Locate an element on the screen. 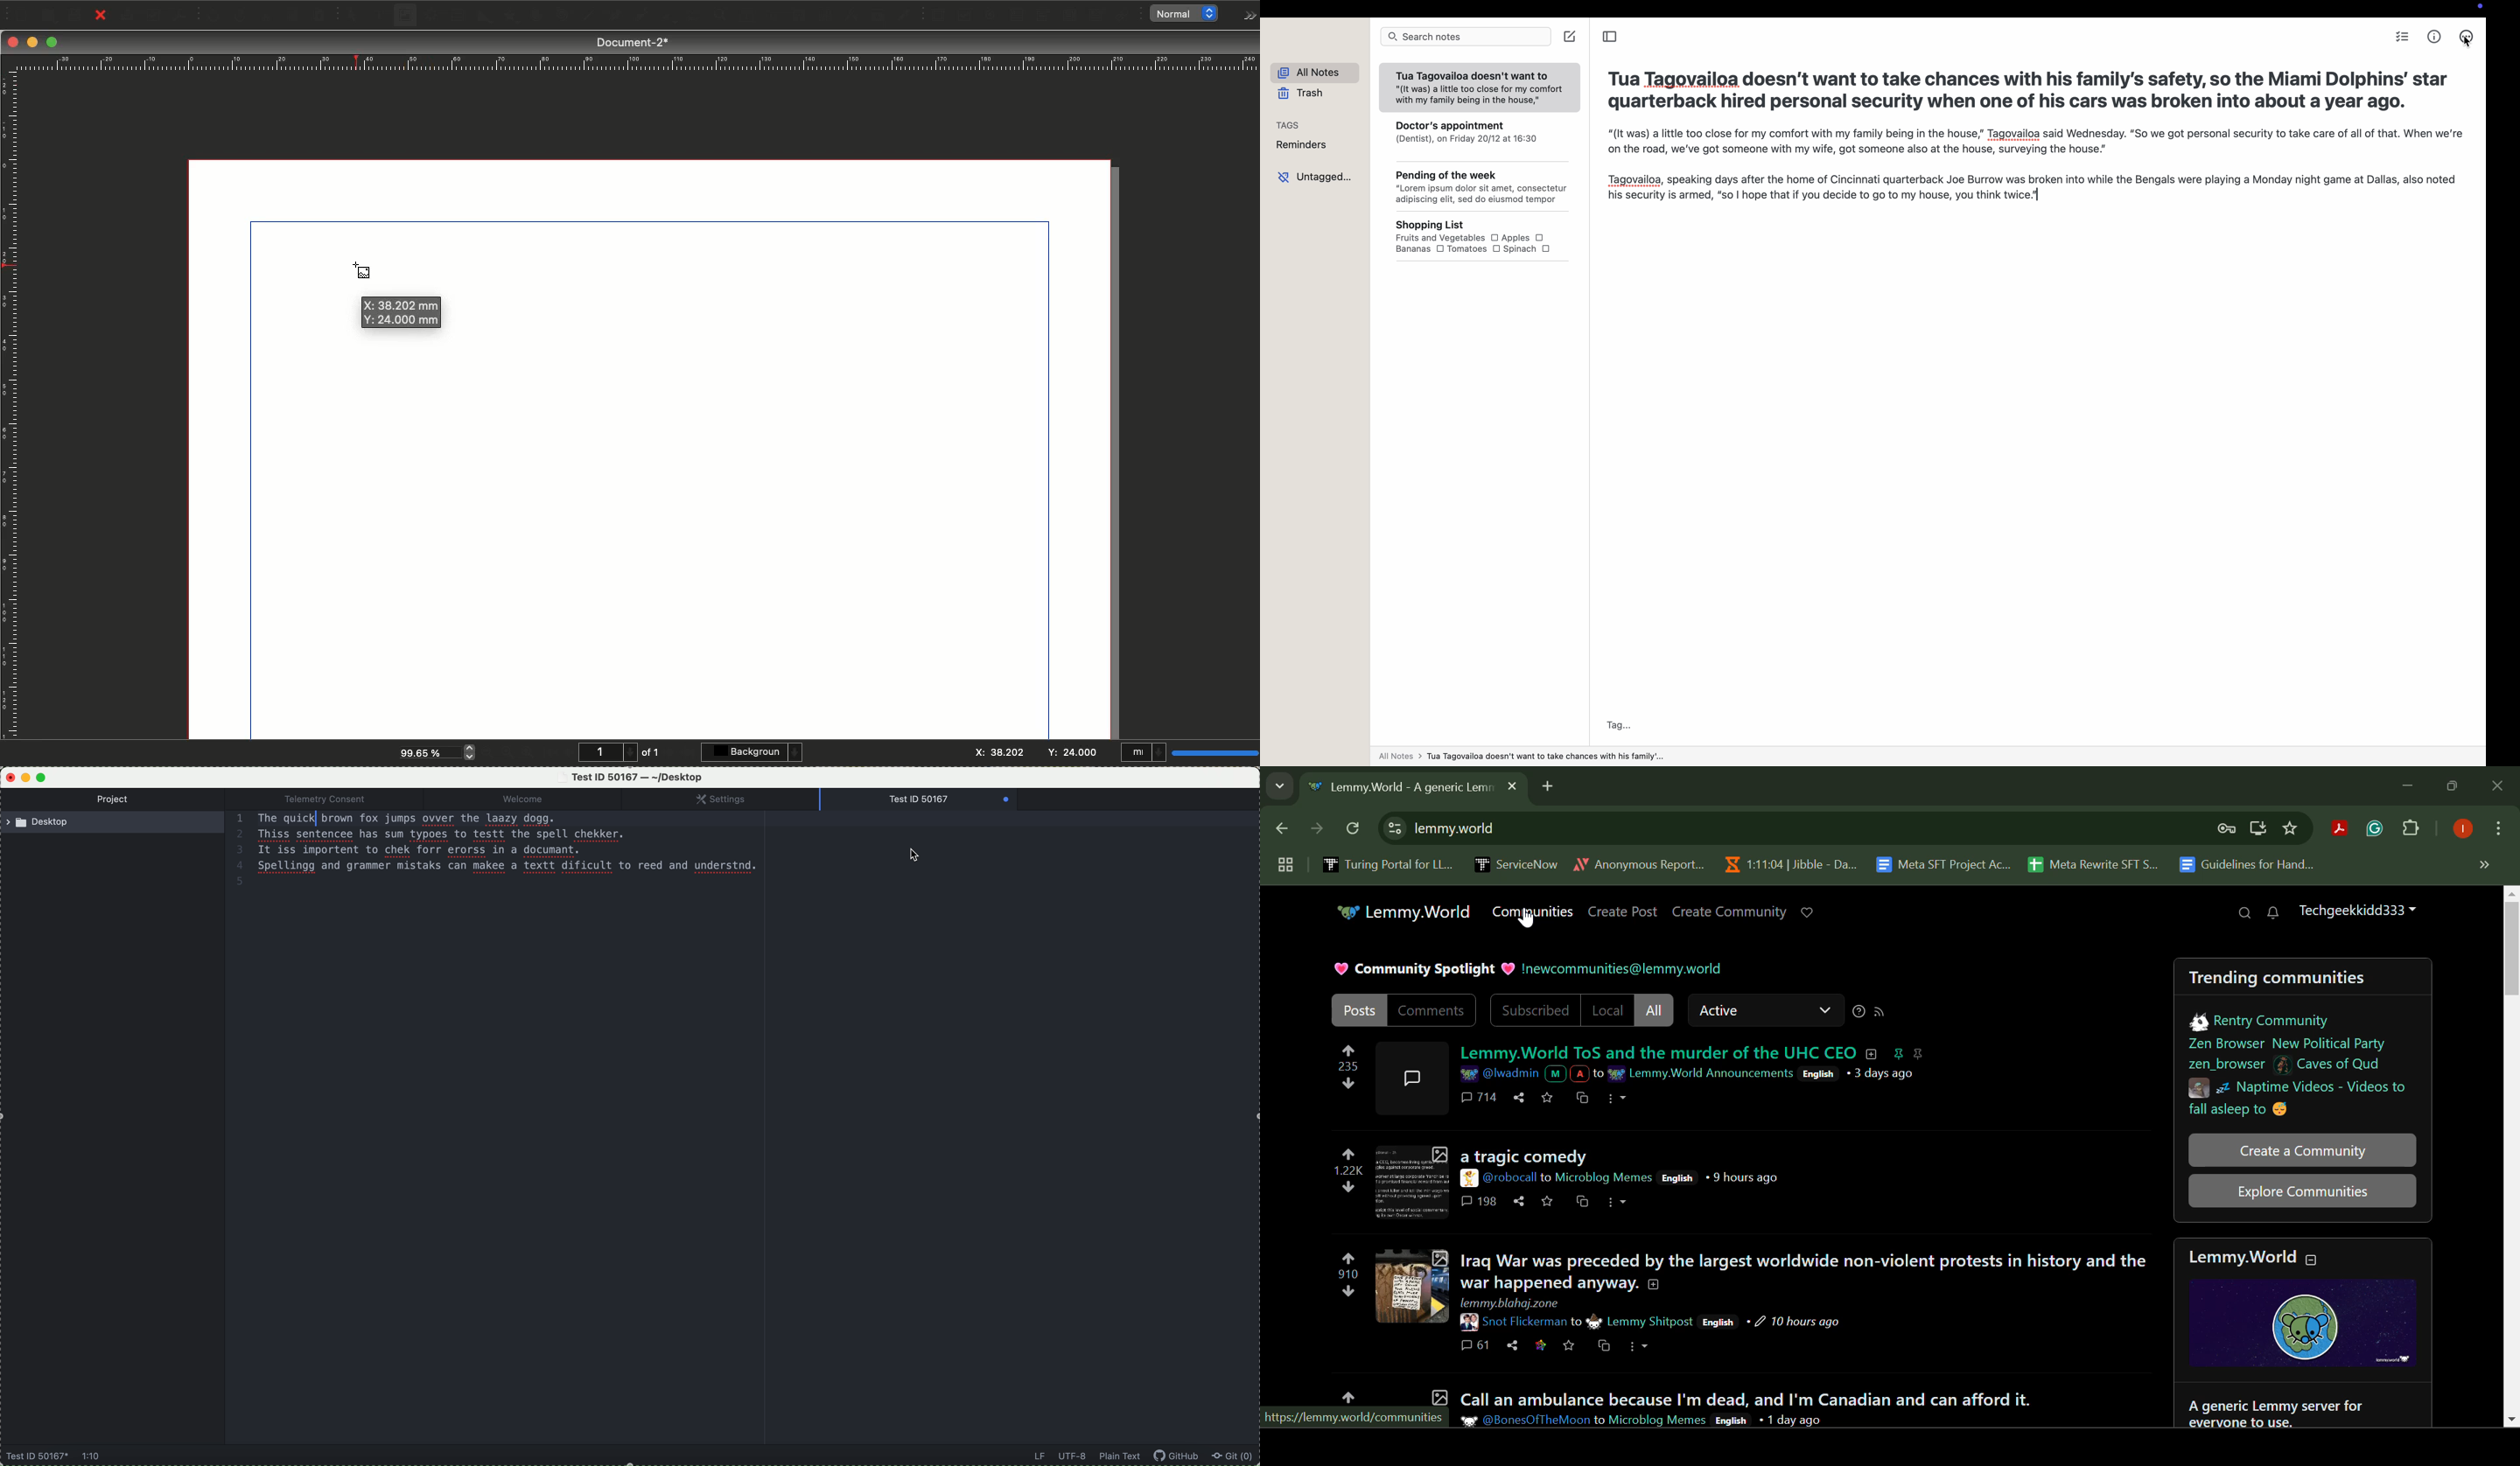 This screenshot has width=2520, height=1484. Comments is located at coordinates (1479, 1202).